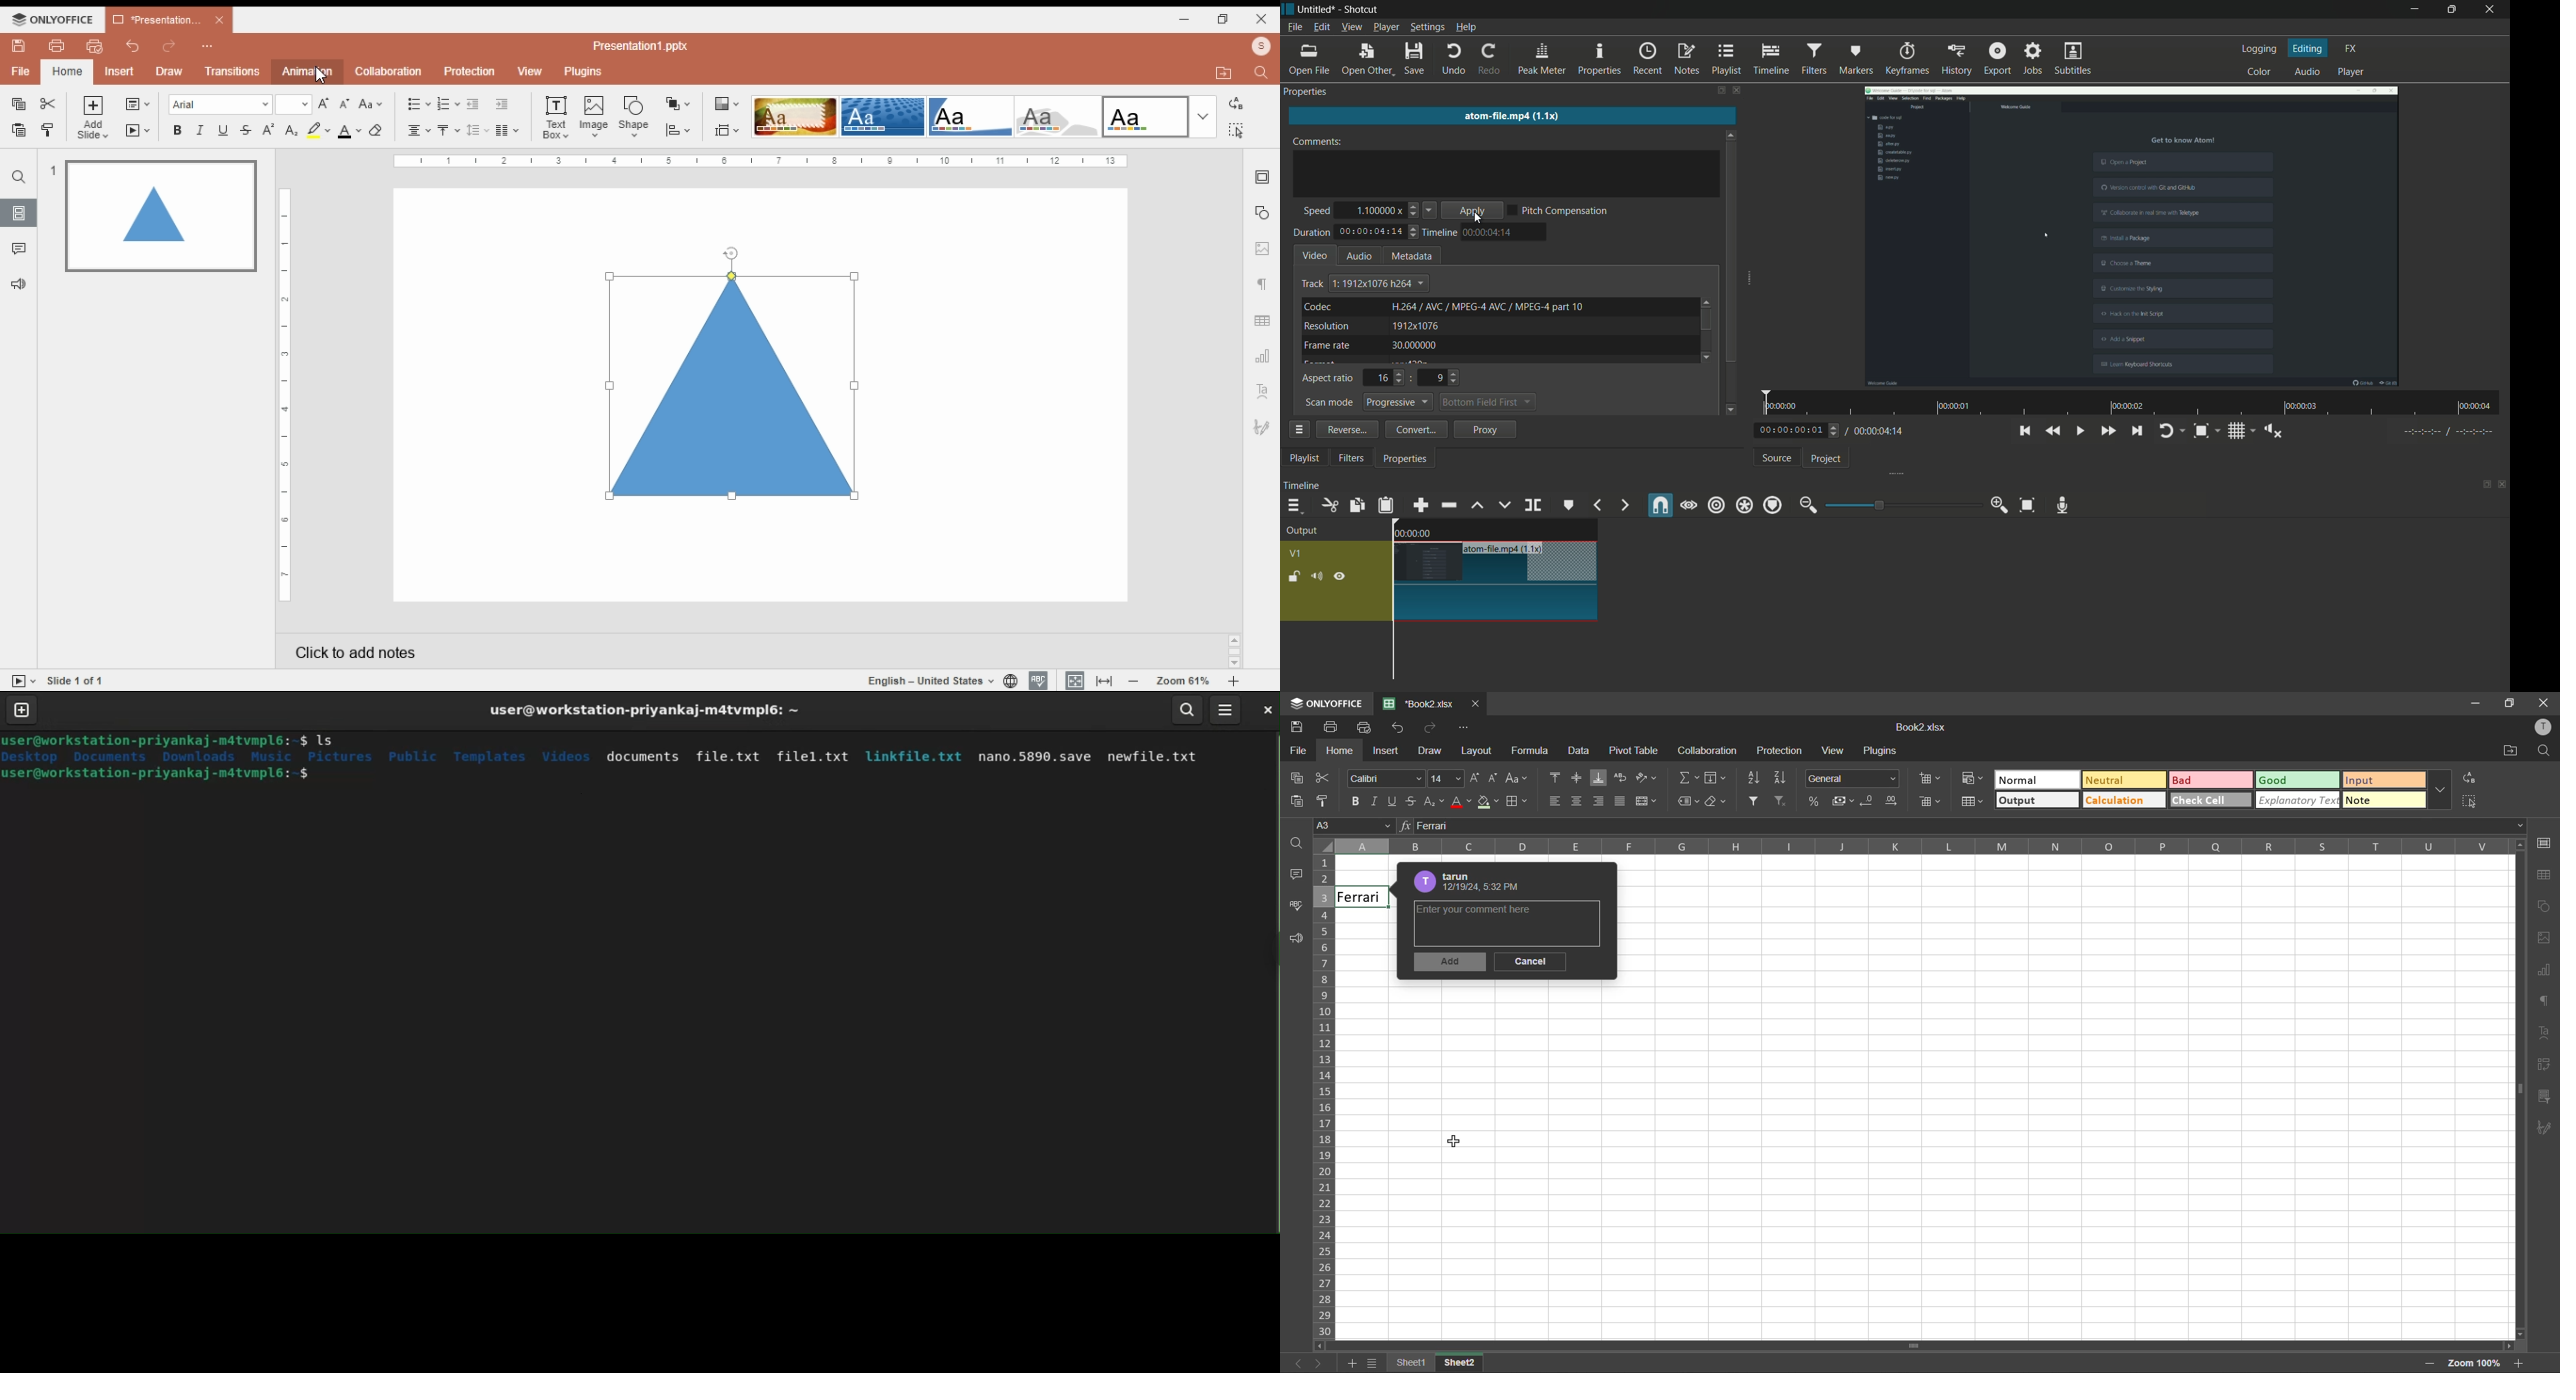 The height and width of the screenshot is (1400, 2576). What do you see at coordinates (1878, 431) in the screenshot?
I see `total time` at bounding box center [1878, 431].